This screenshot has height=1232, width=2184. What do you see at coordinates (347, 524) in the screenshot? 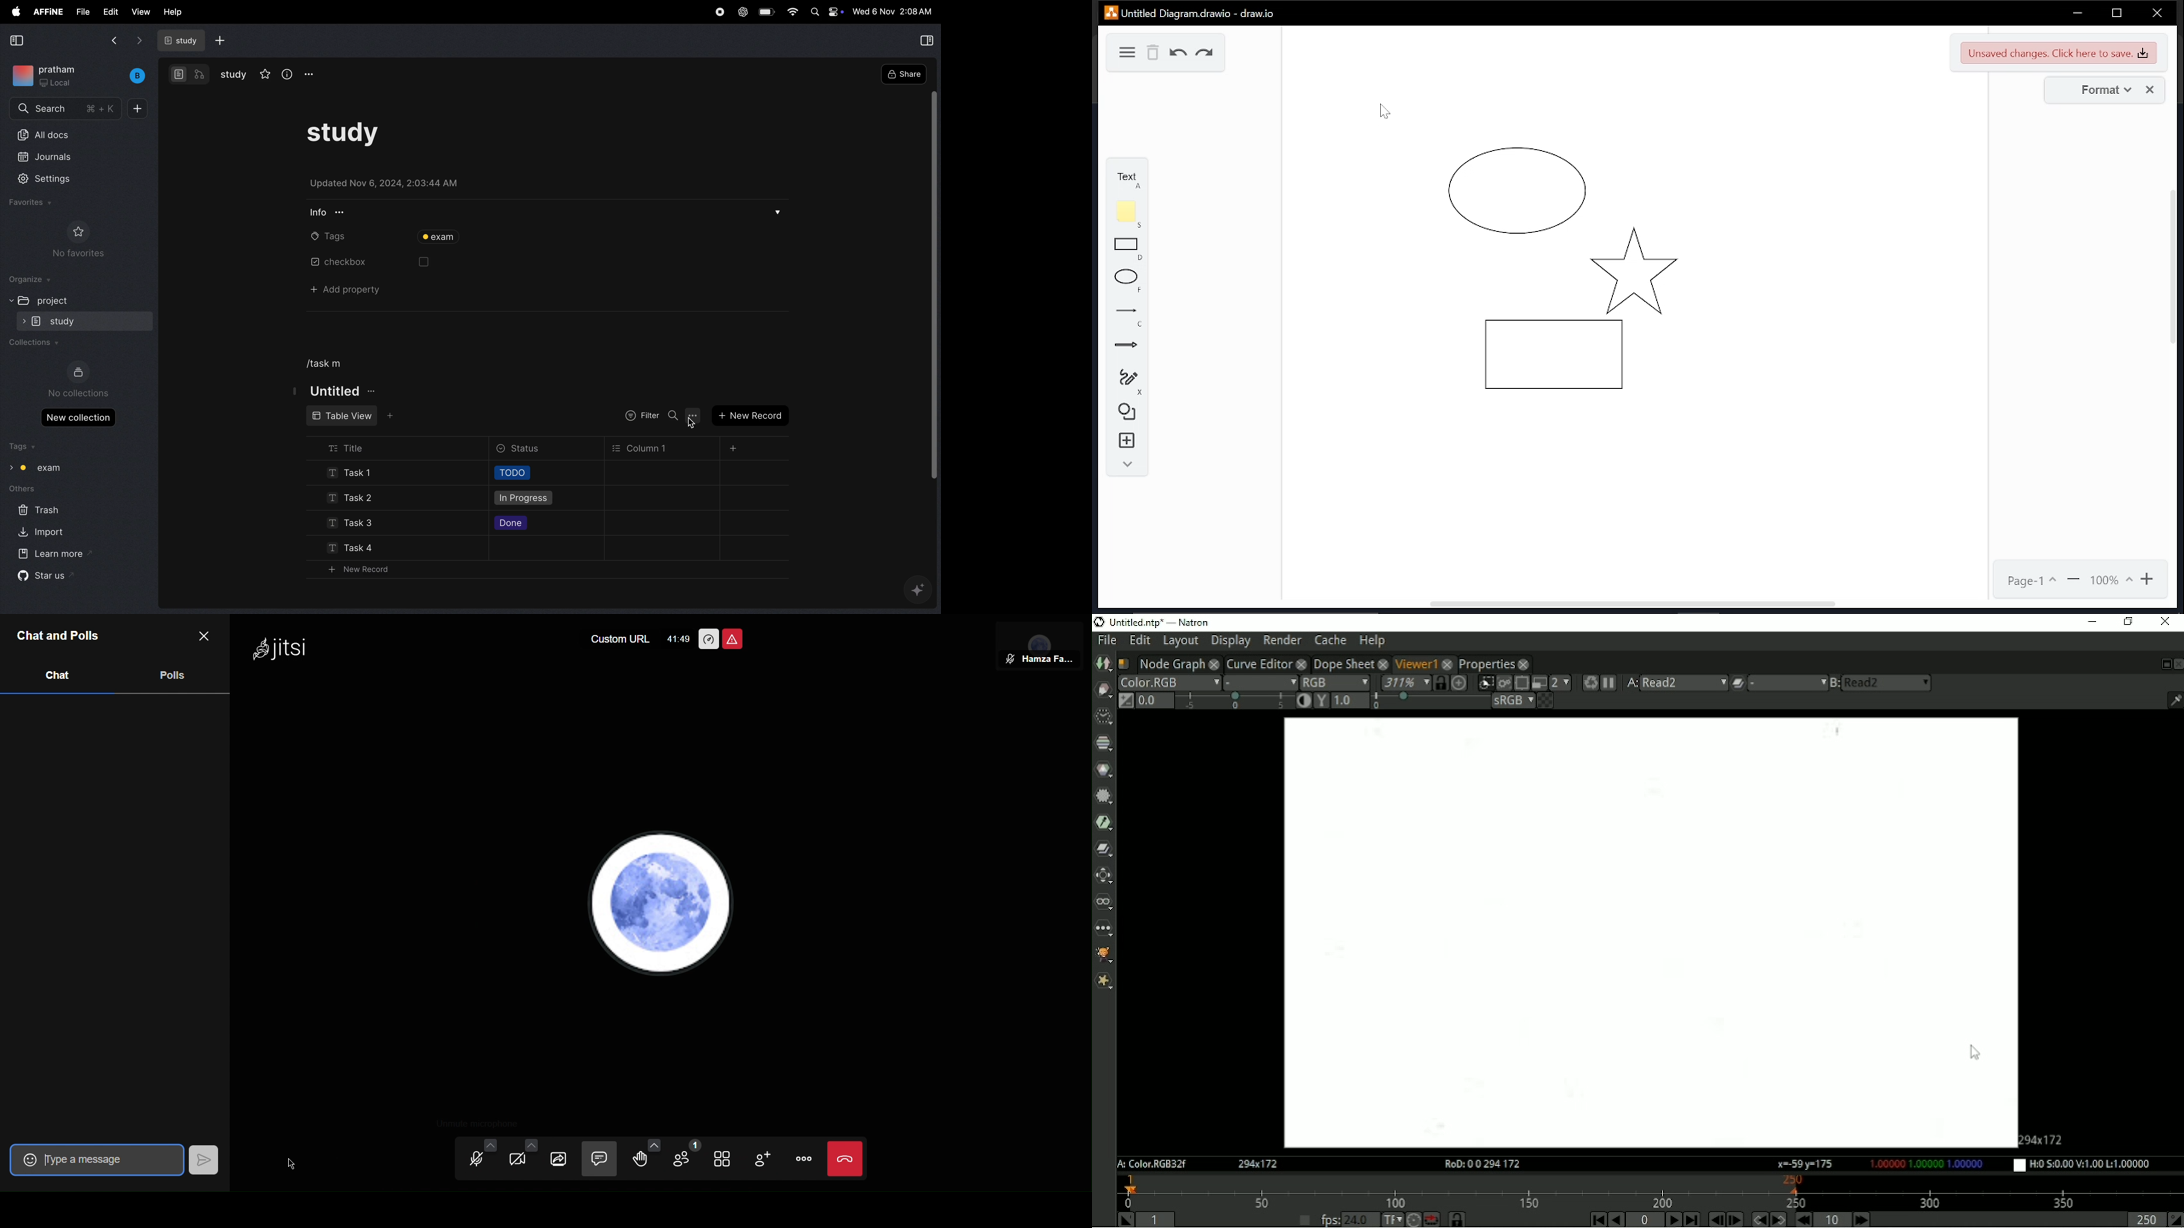
I see `task 3` at bounding box center [347, 524].